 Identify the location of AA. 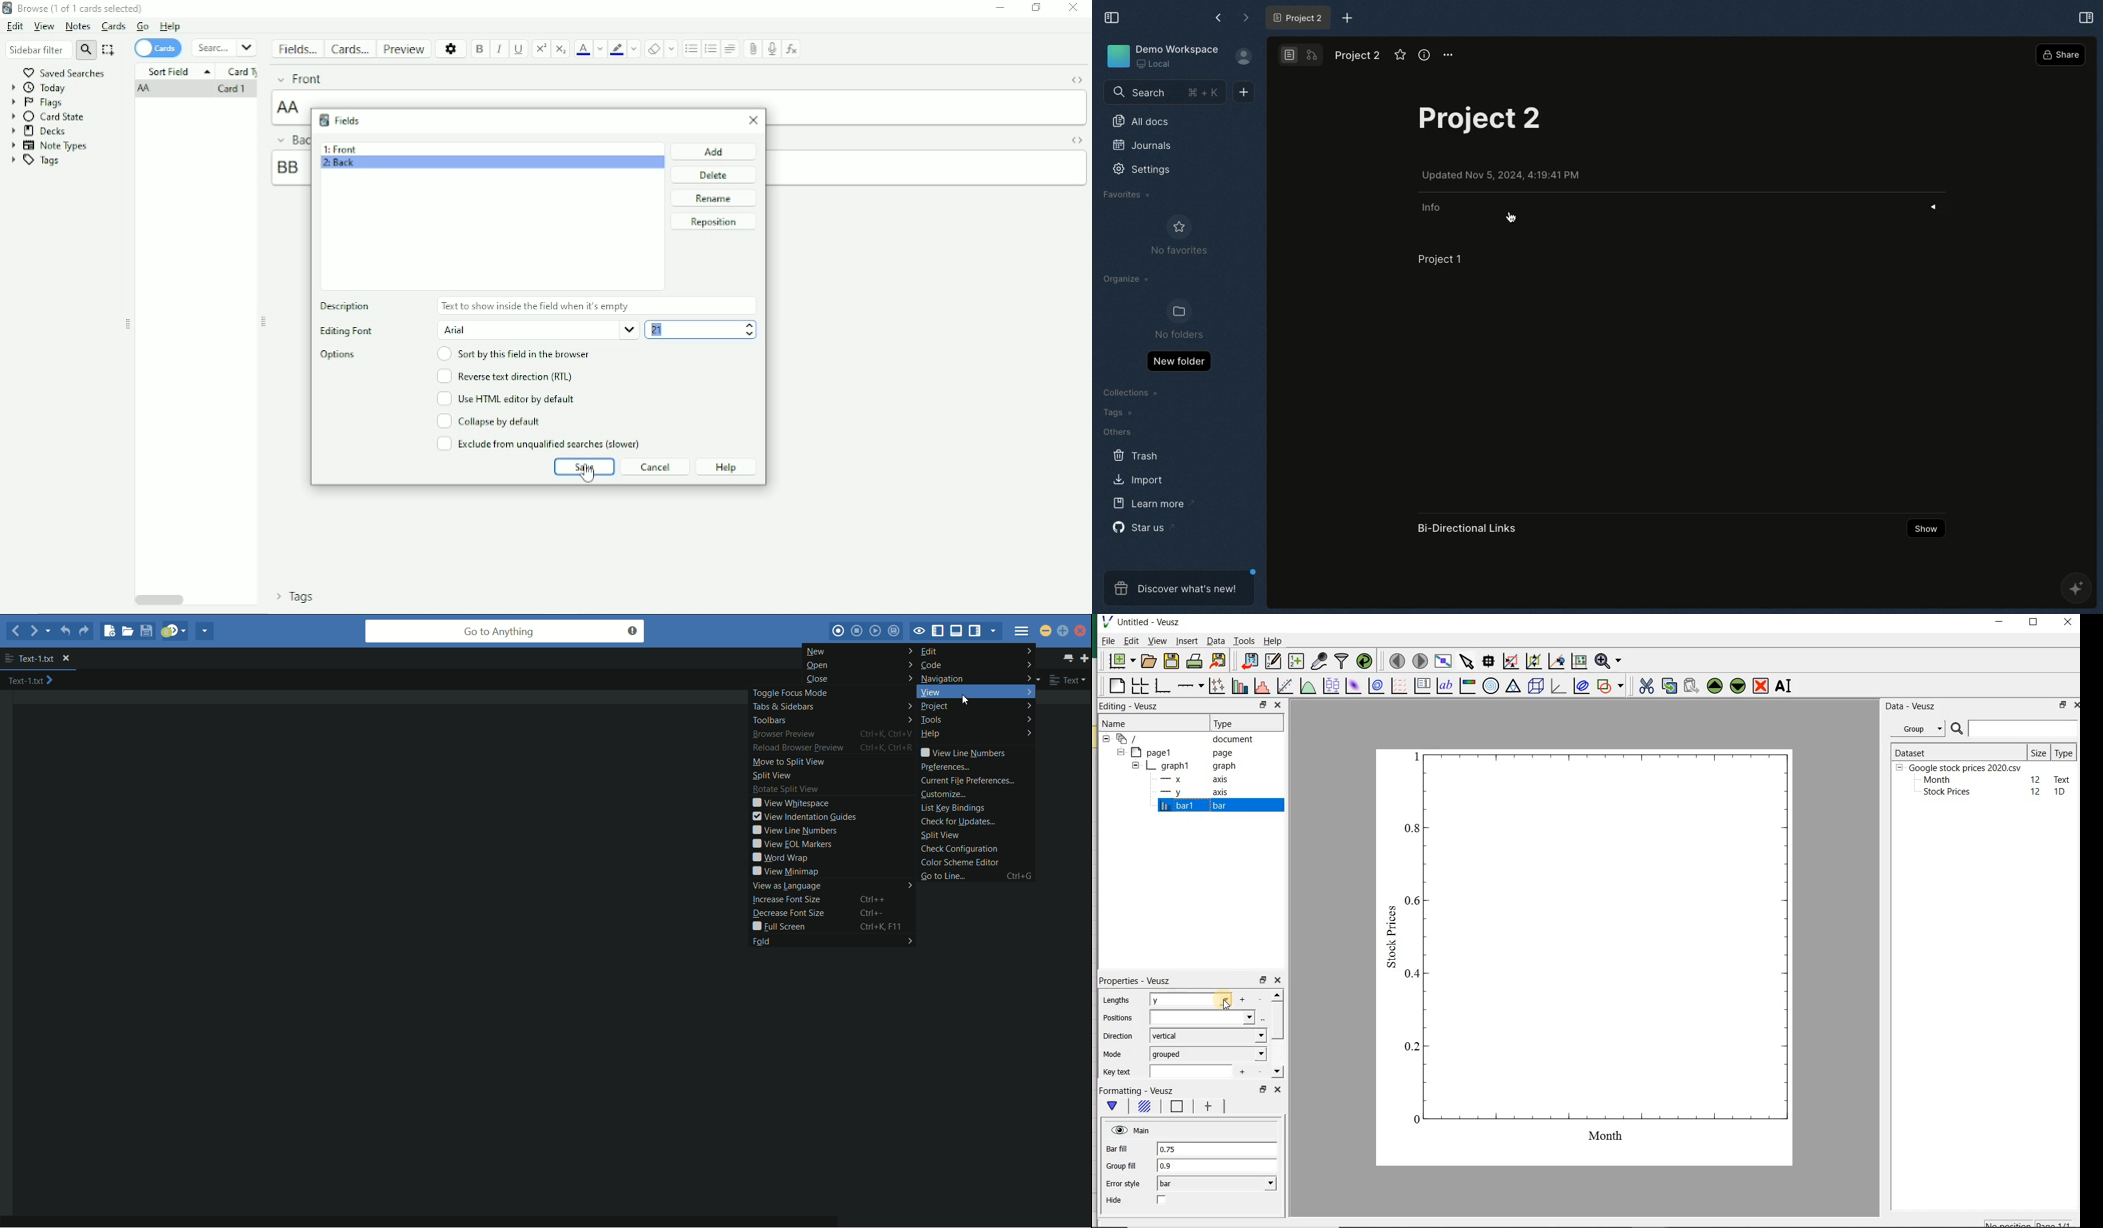
(146, 90).